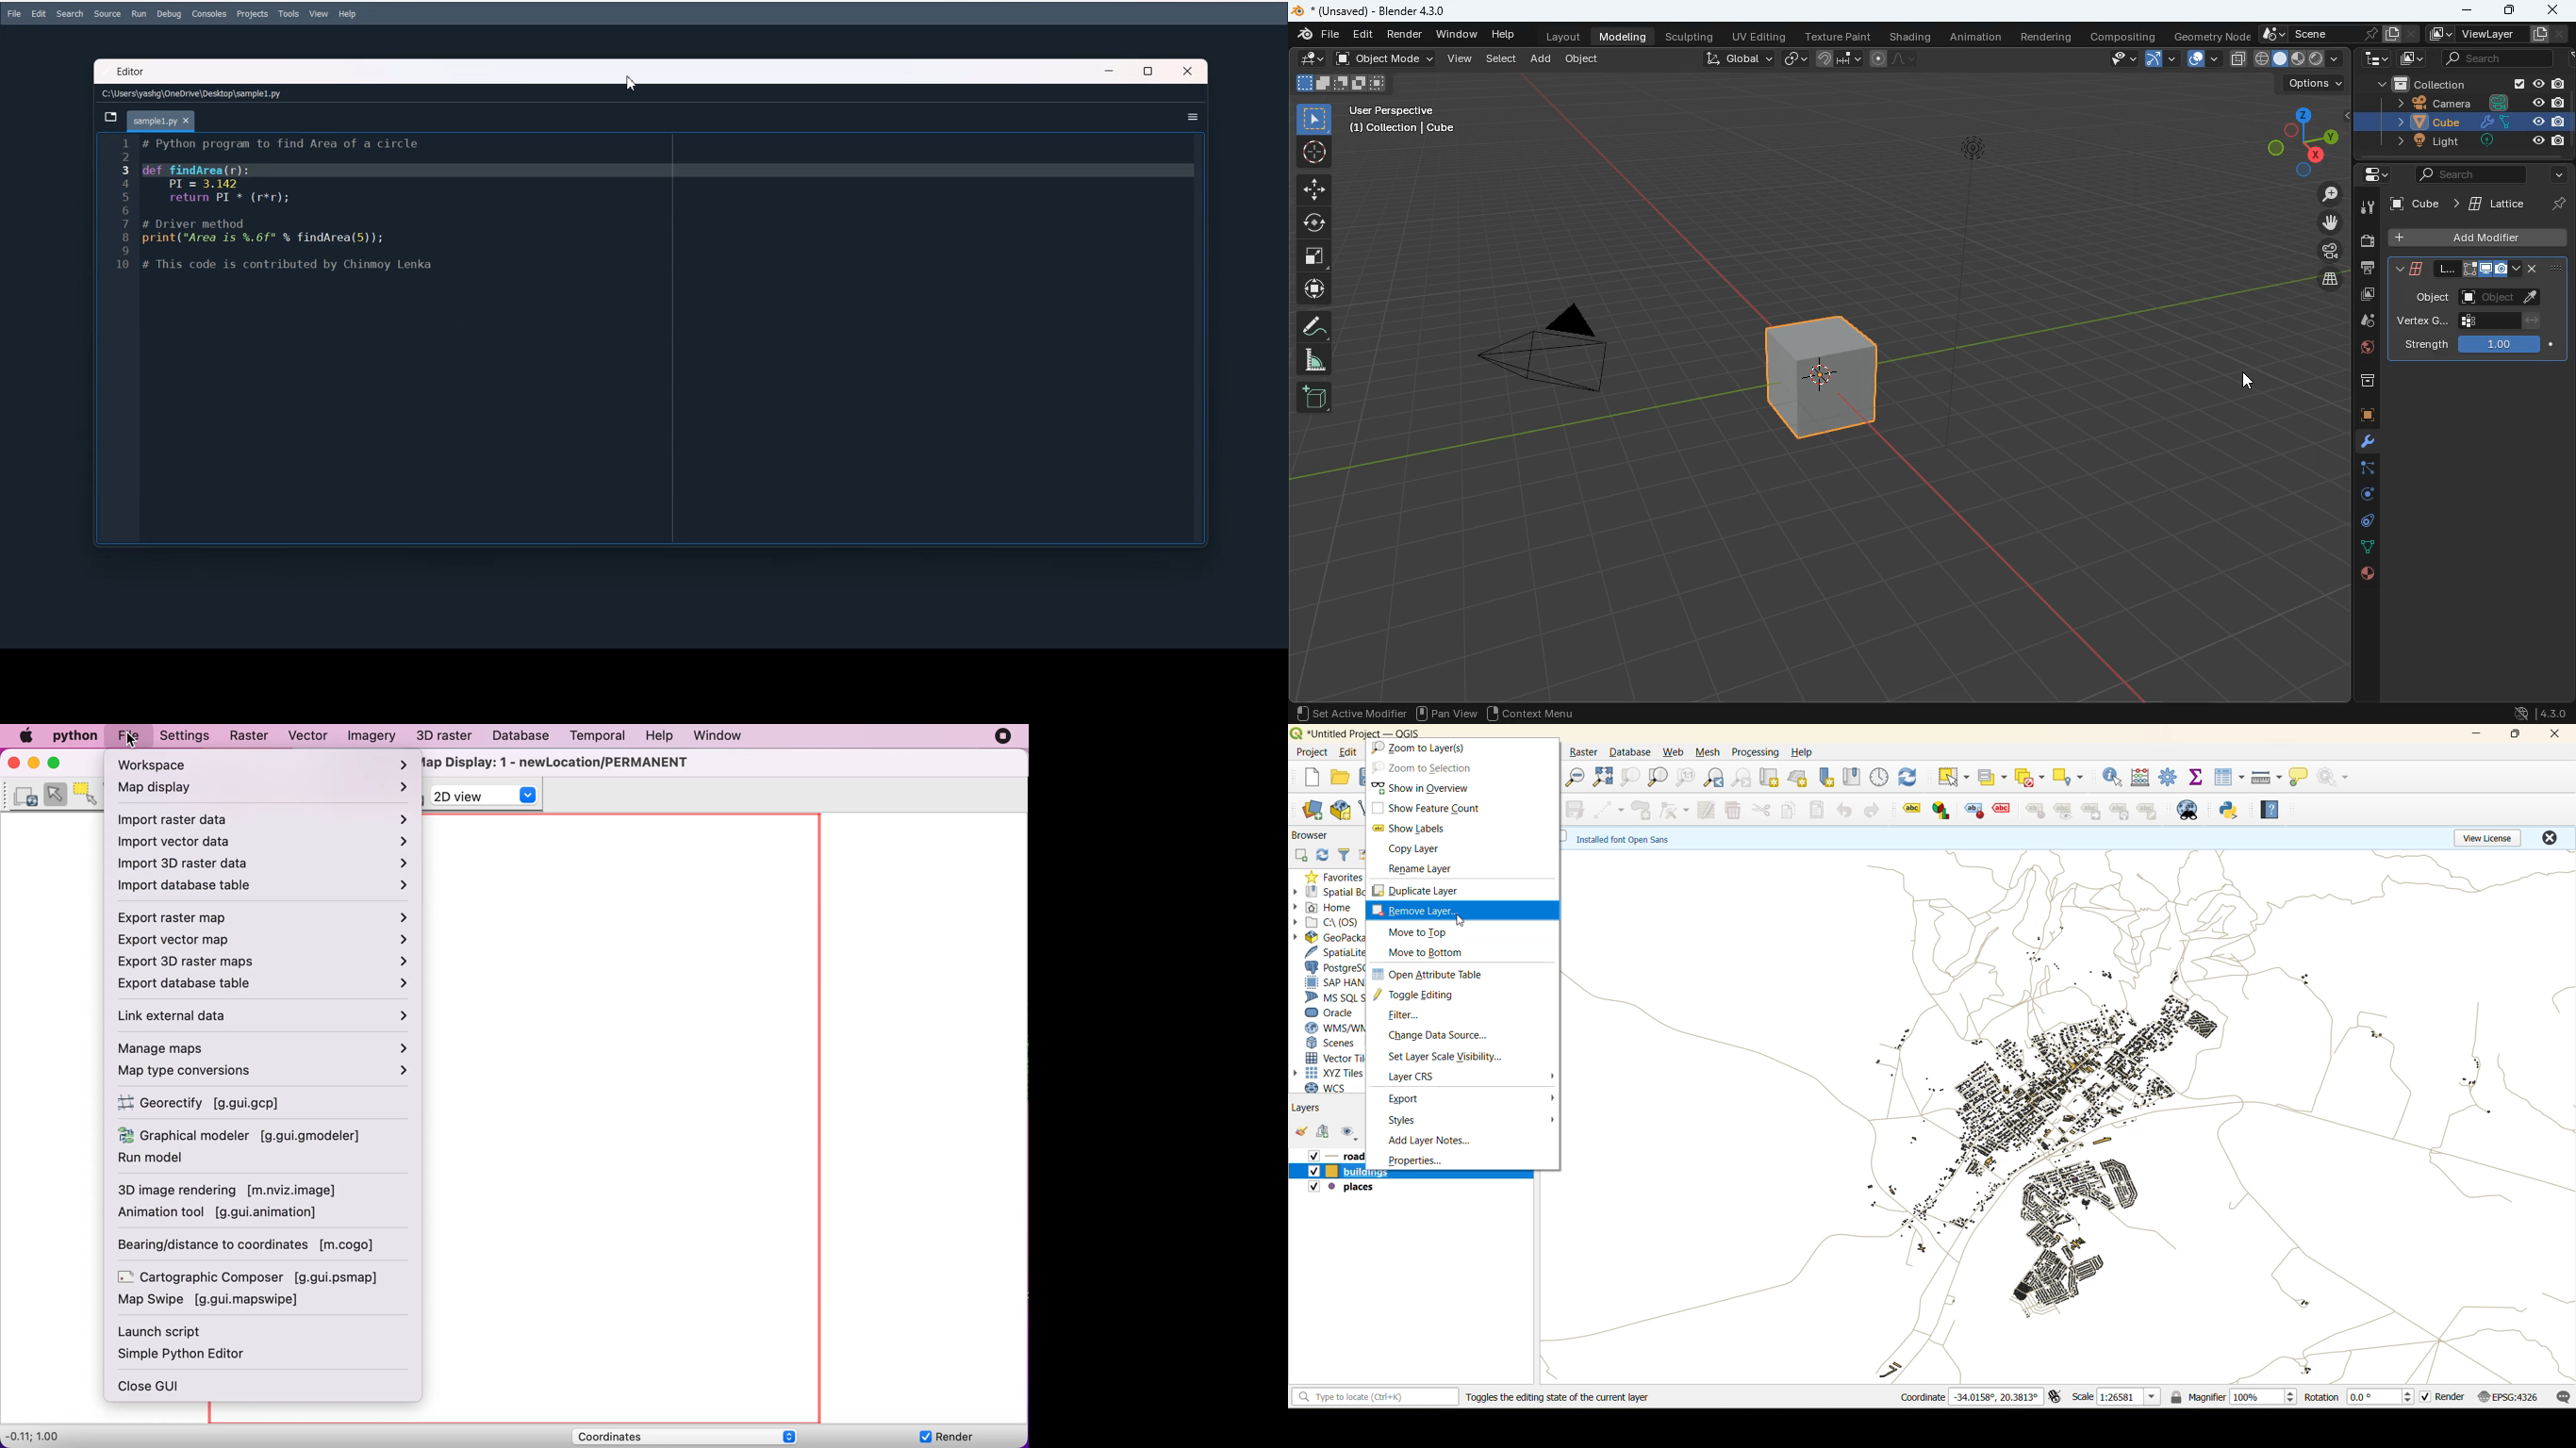  What do you see at coordinates (2116, 1398) in the screenshot?
I see `scale` at bounding box center [2116, 1398].